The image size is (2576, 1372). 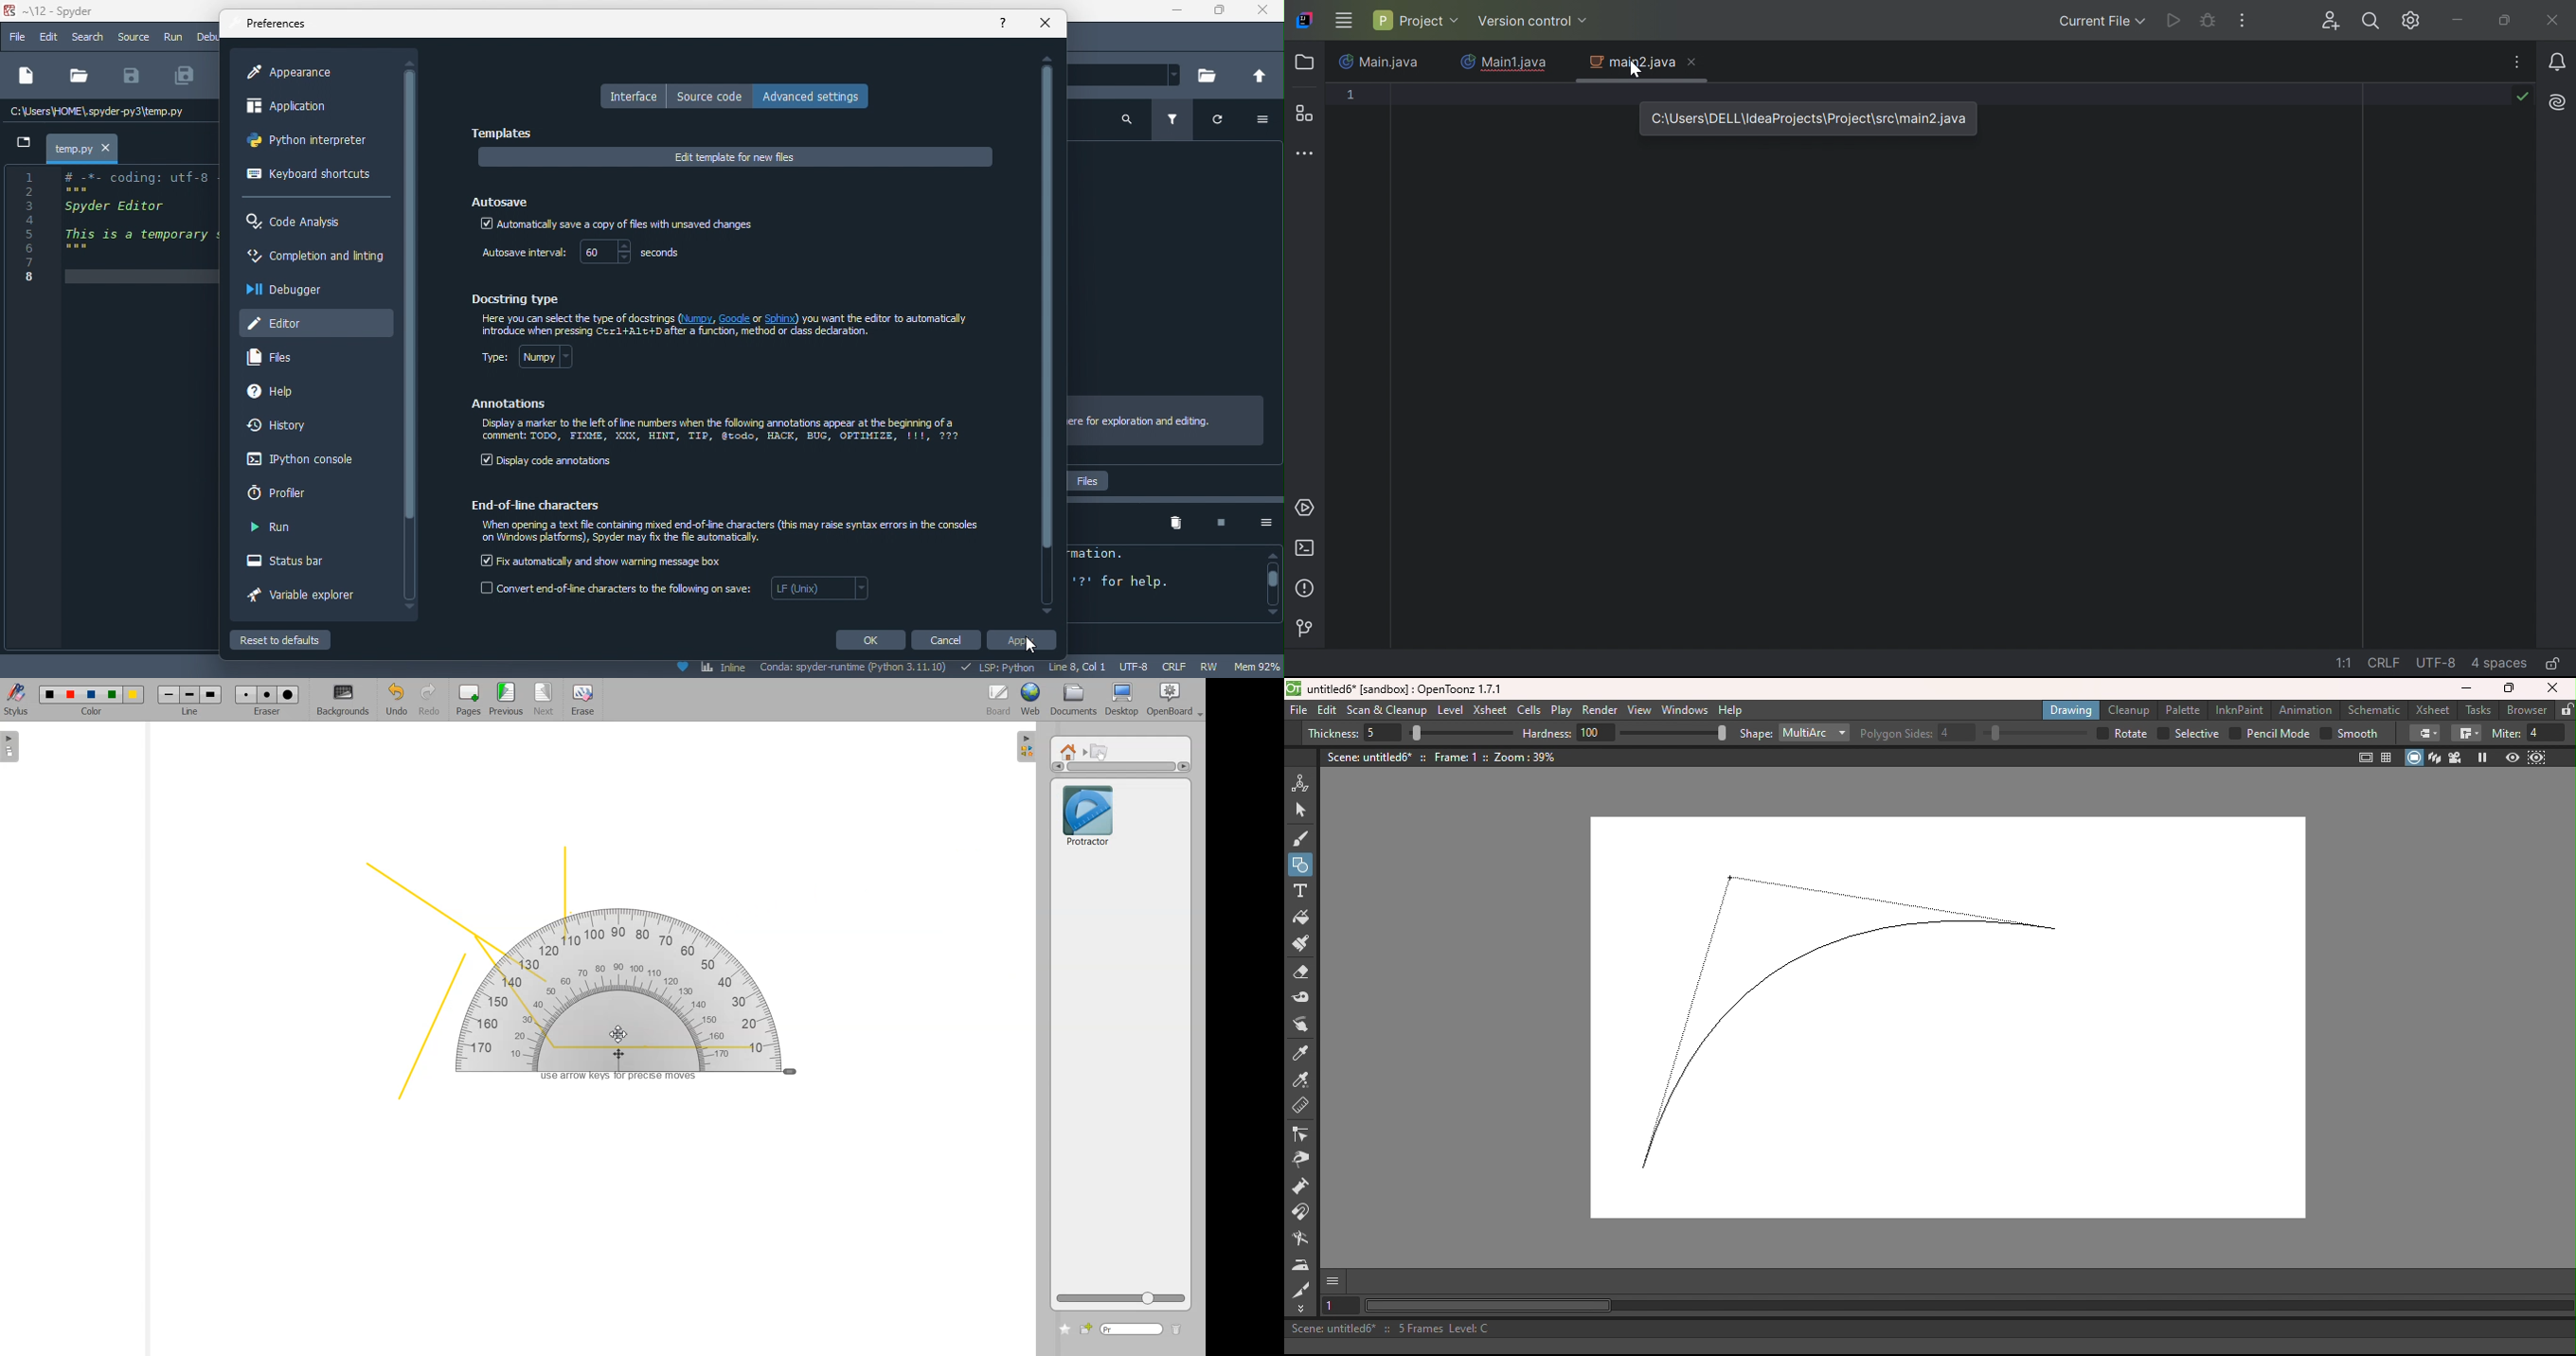 What do you see at coordinates (1004, 22) in the screenshot?
I see `help` at bounding box center [1004, 22].